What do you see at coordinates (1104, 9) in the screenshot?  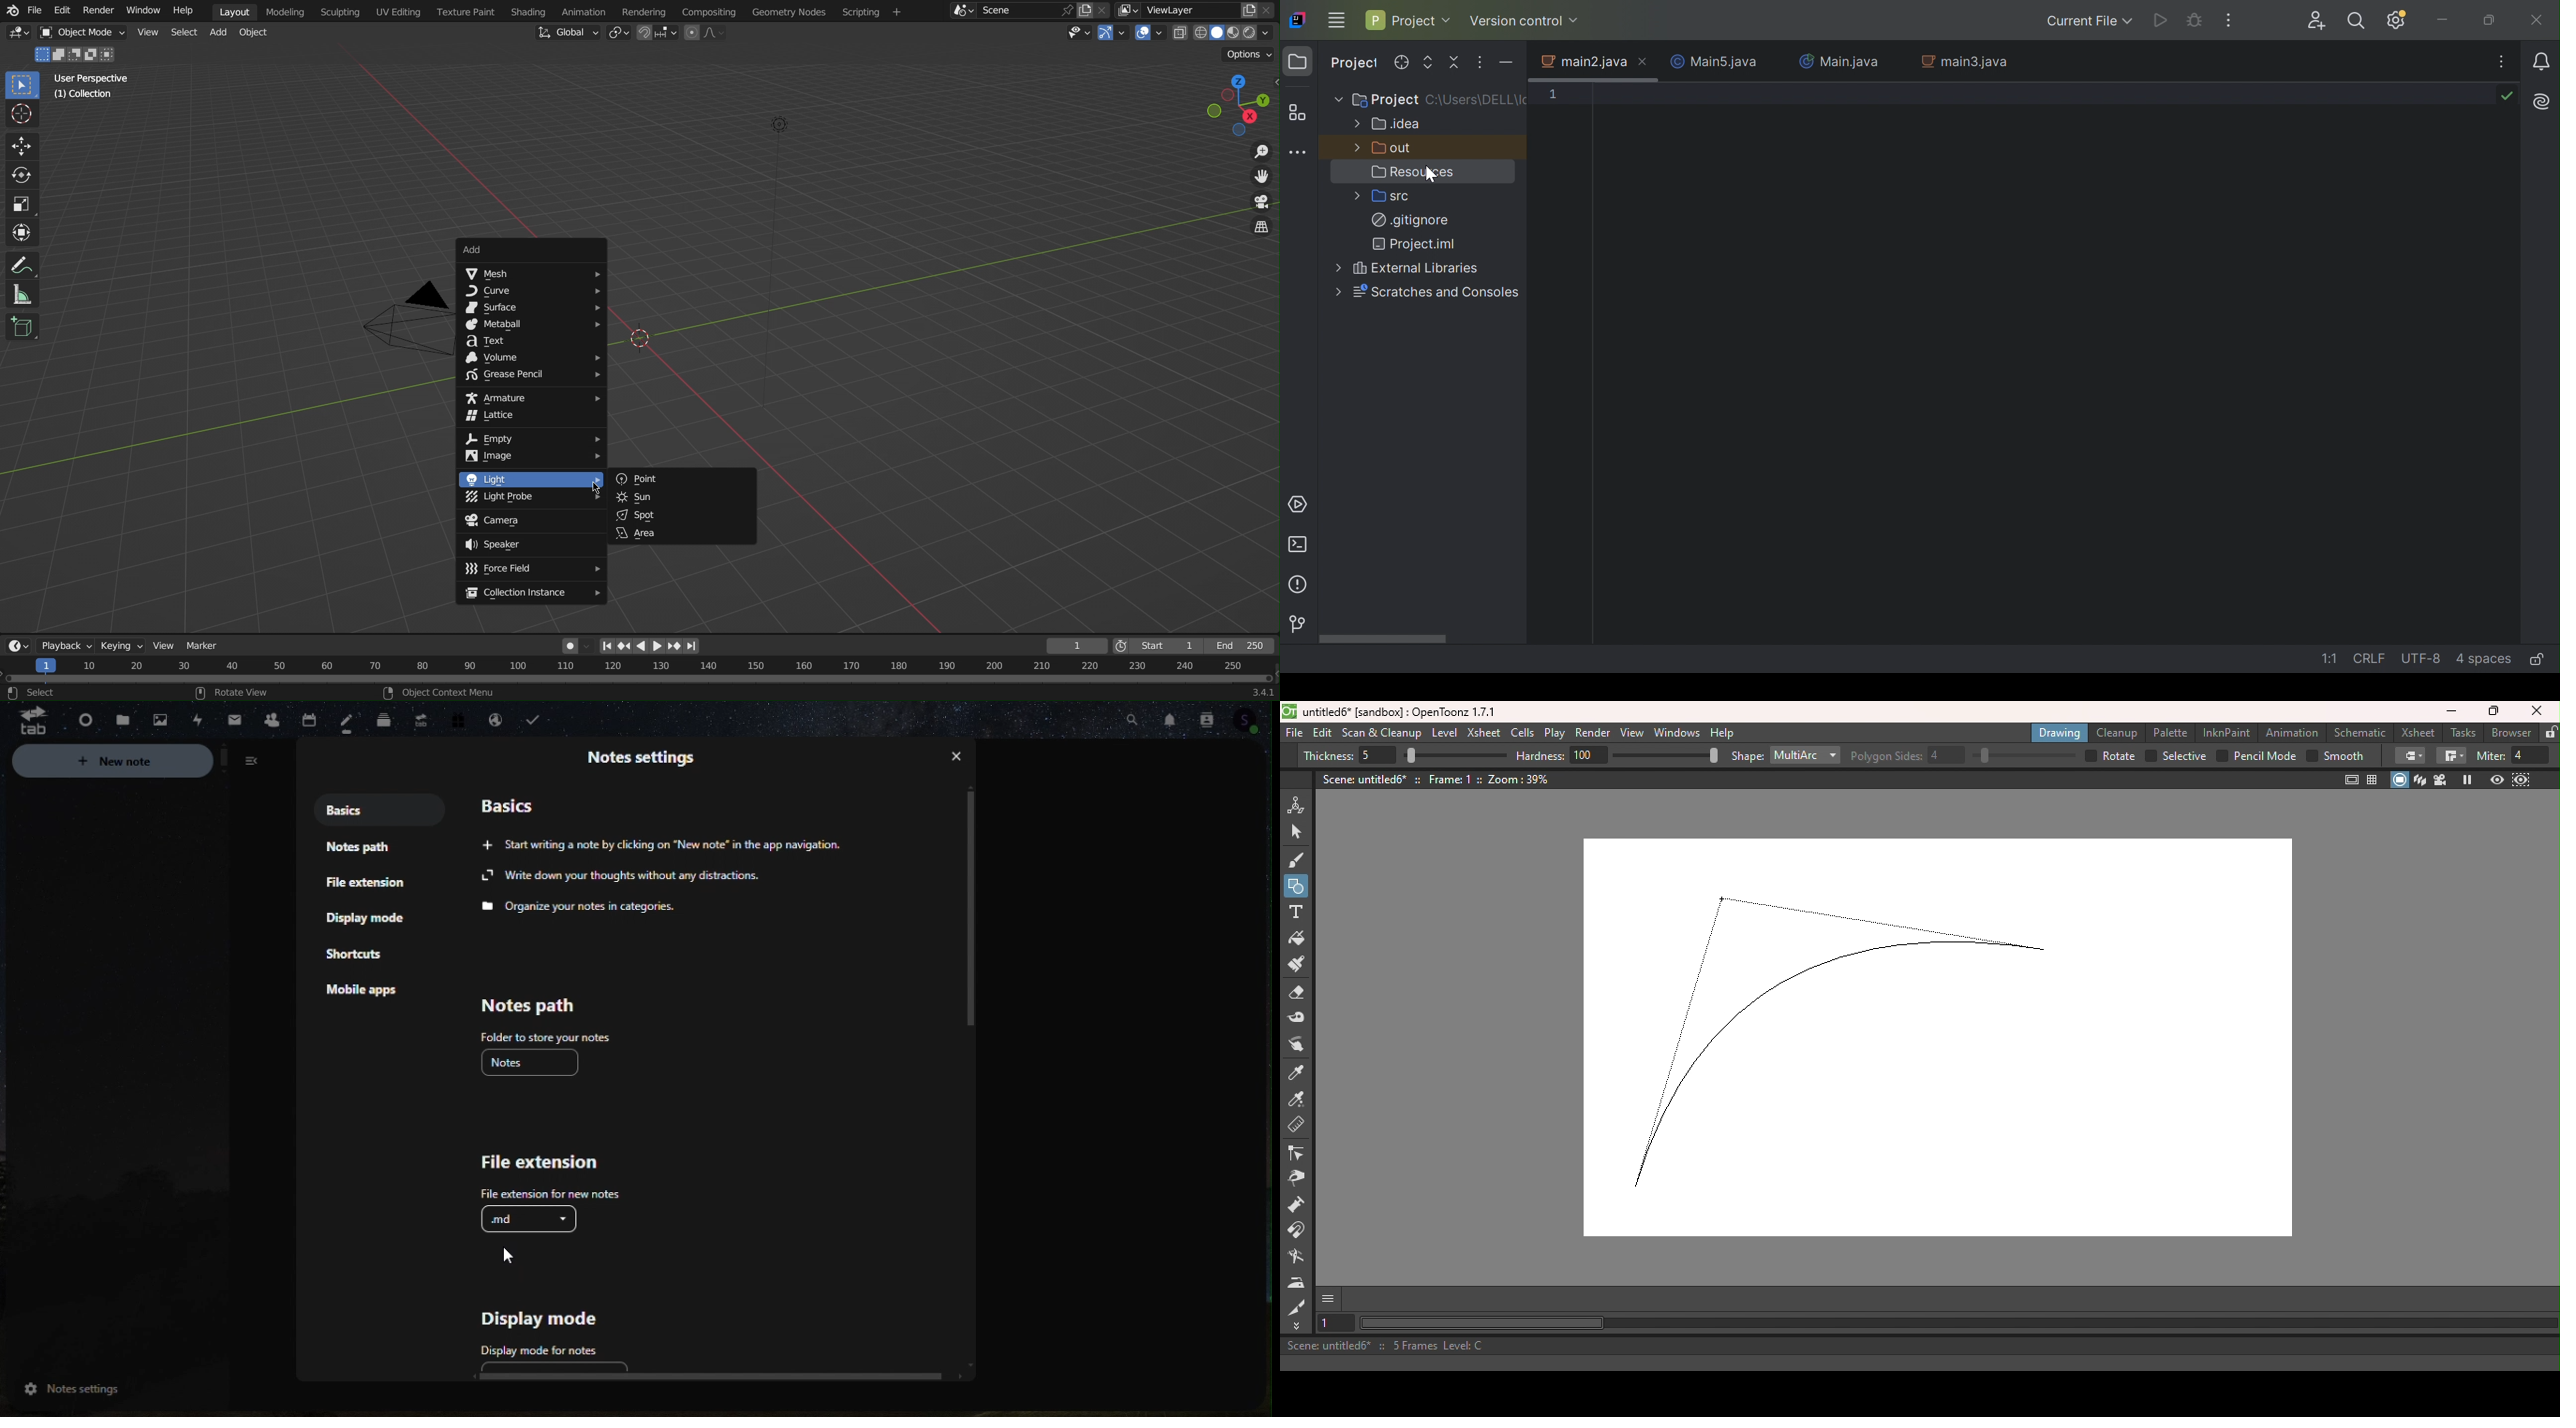 I see `close` at bounding box center [1104, 9].